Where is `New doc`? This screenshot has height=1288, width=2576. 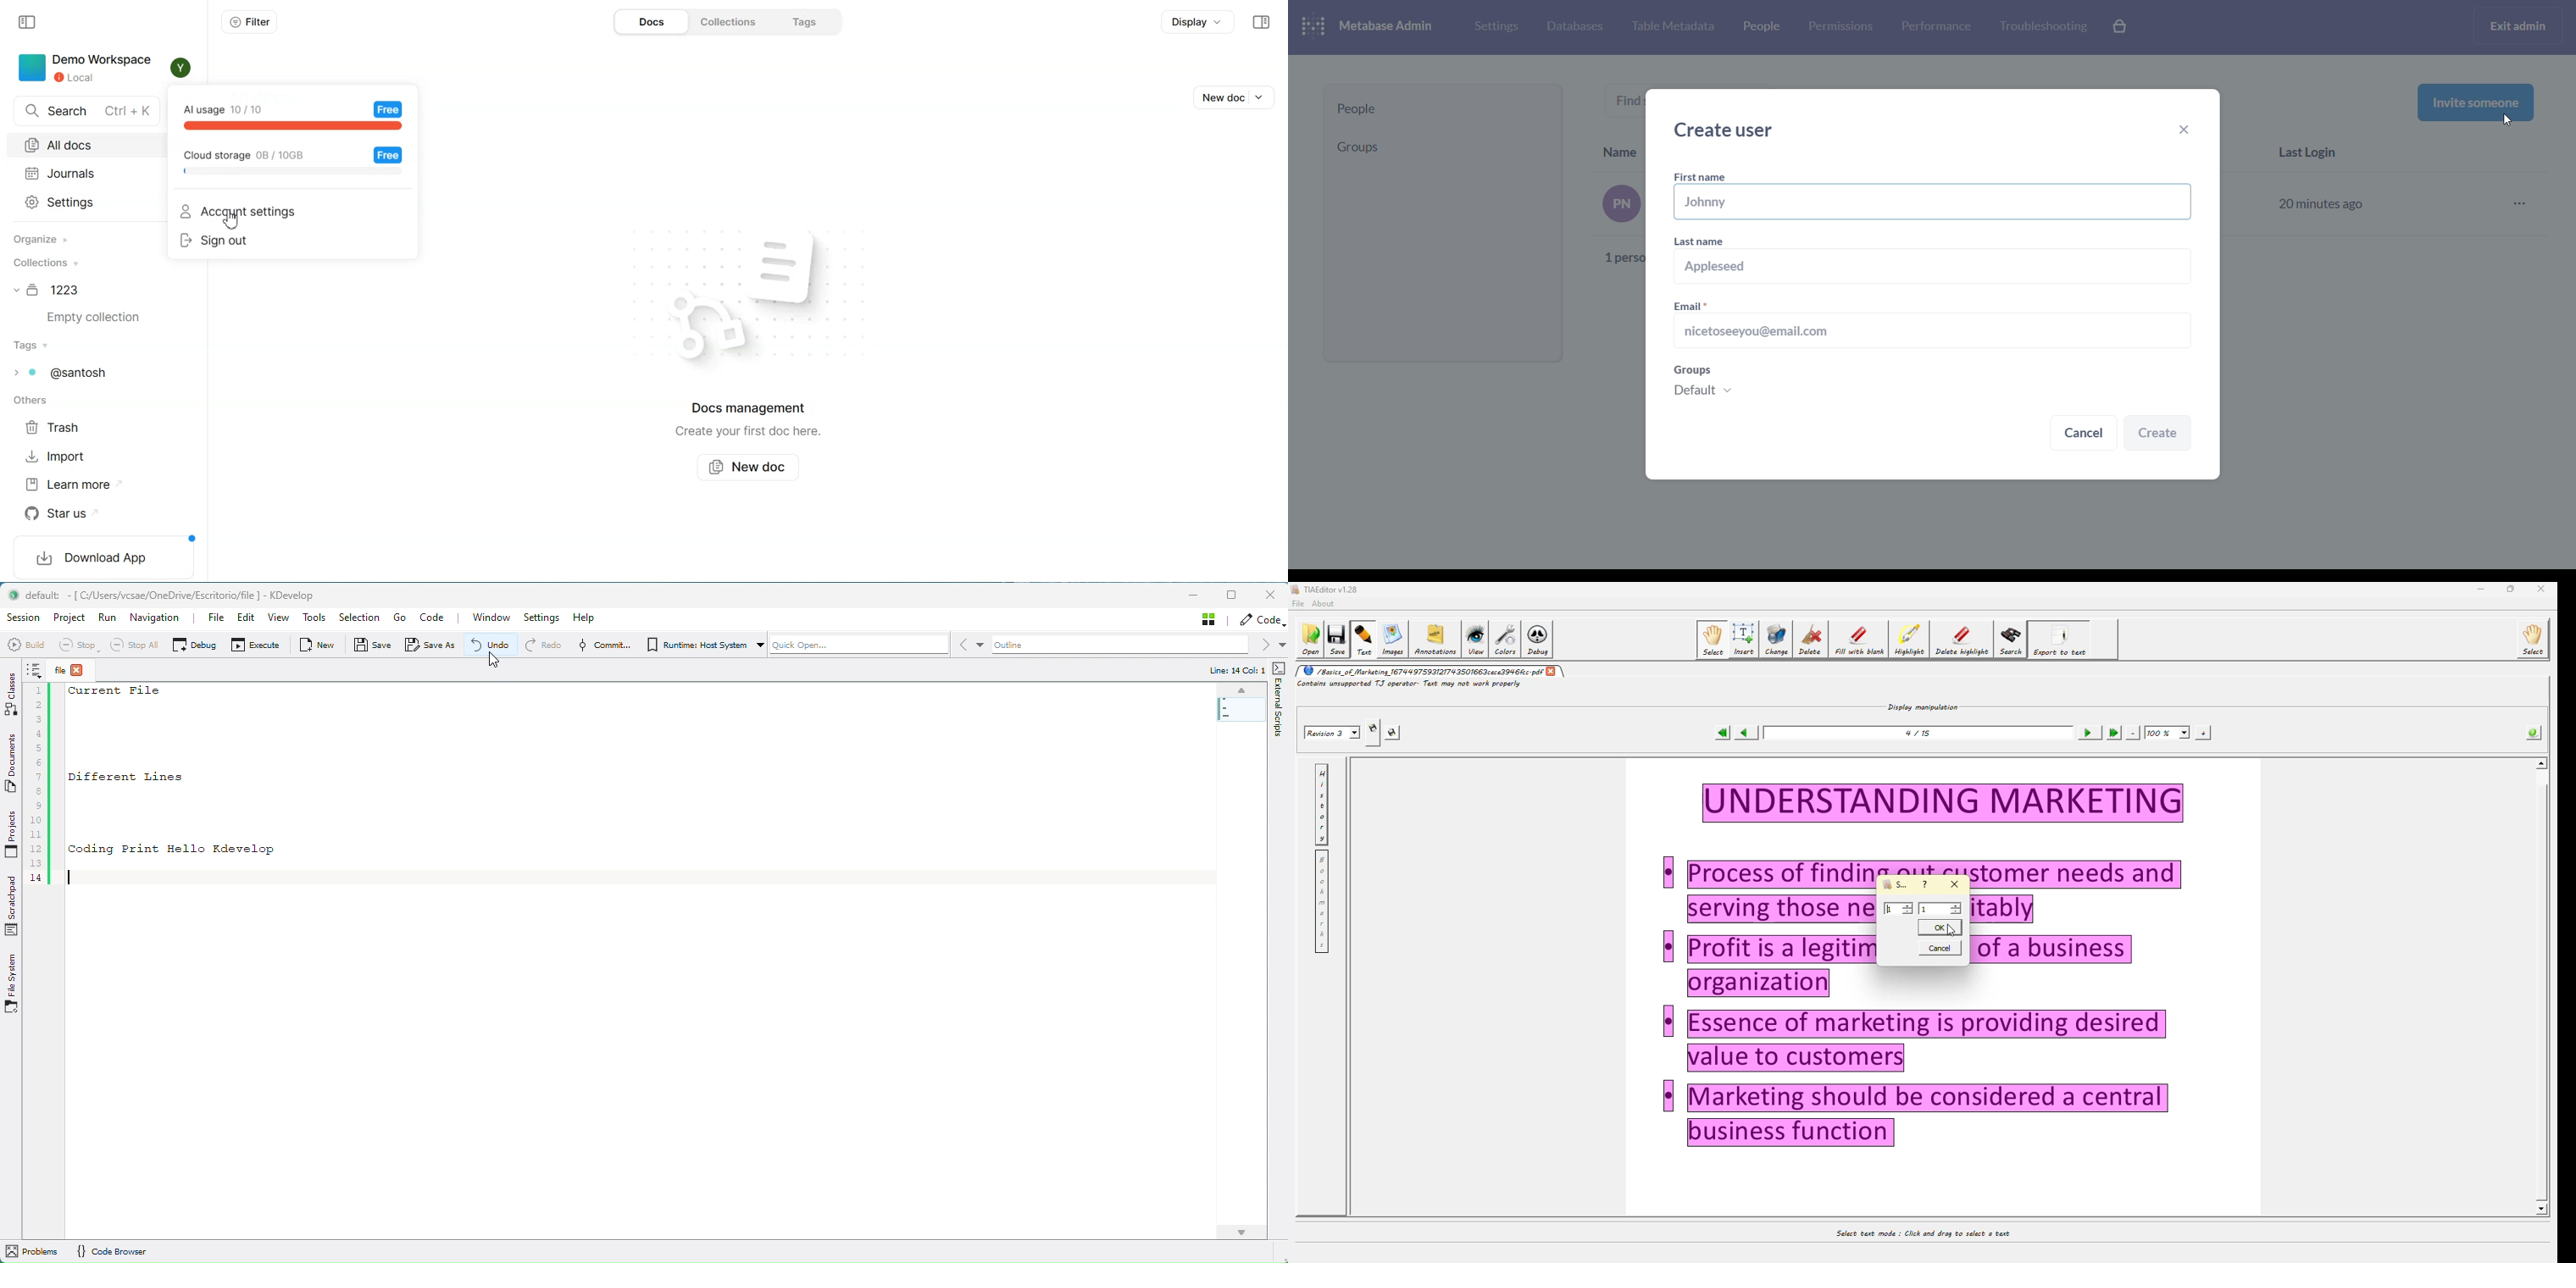
New doc is located at coordinates (1219, 97).